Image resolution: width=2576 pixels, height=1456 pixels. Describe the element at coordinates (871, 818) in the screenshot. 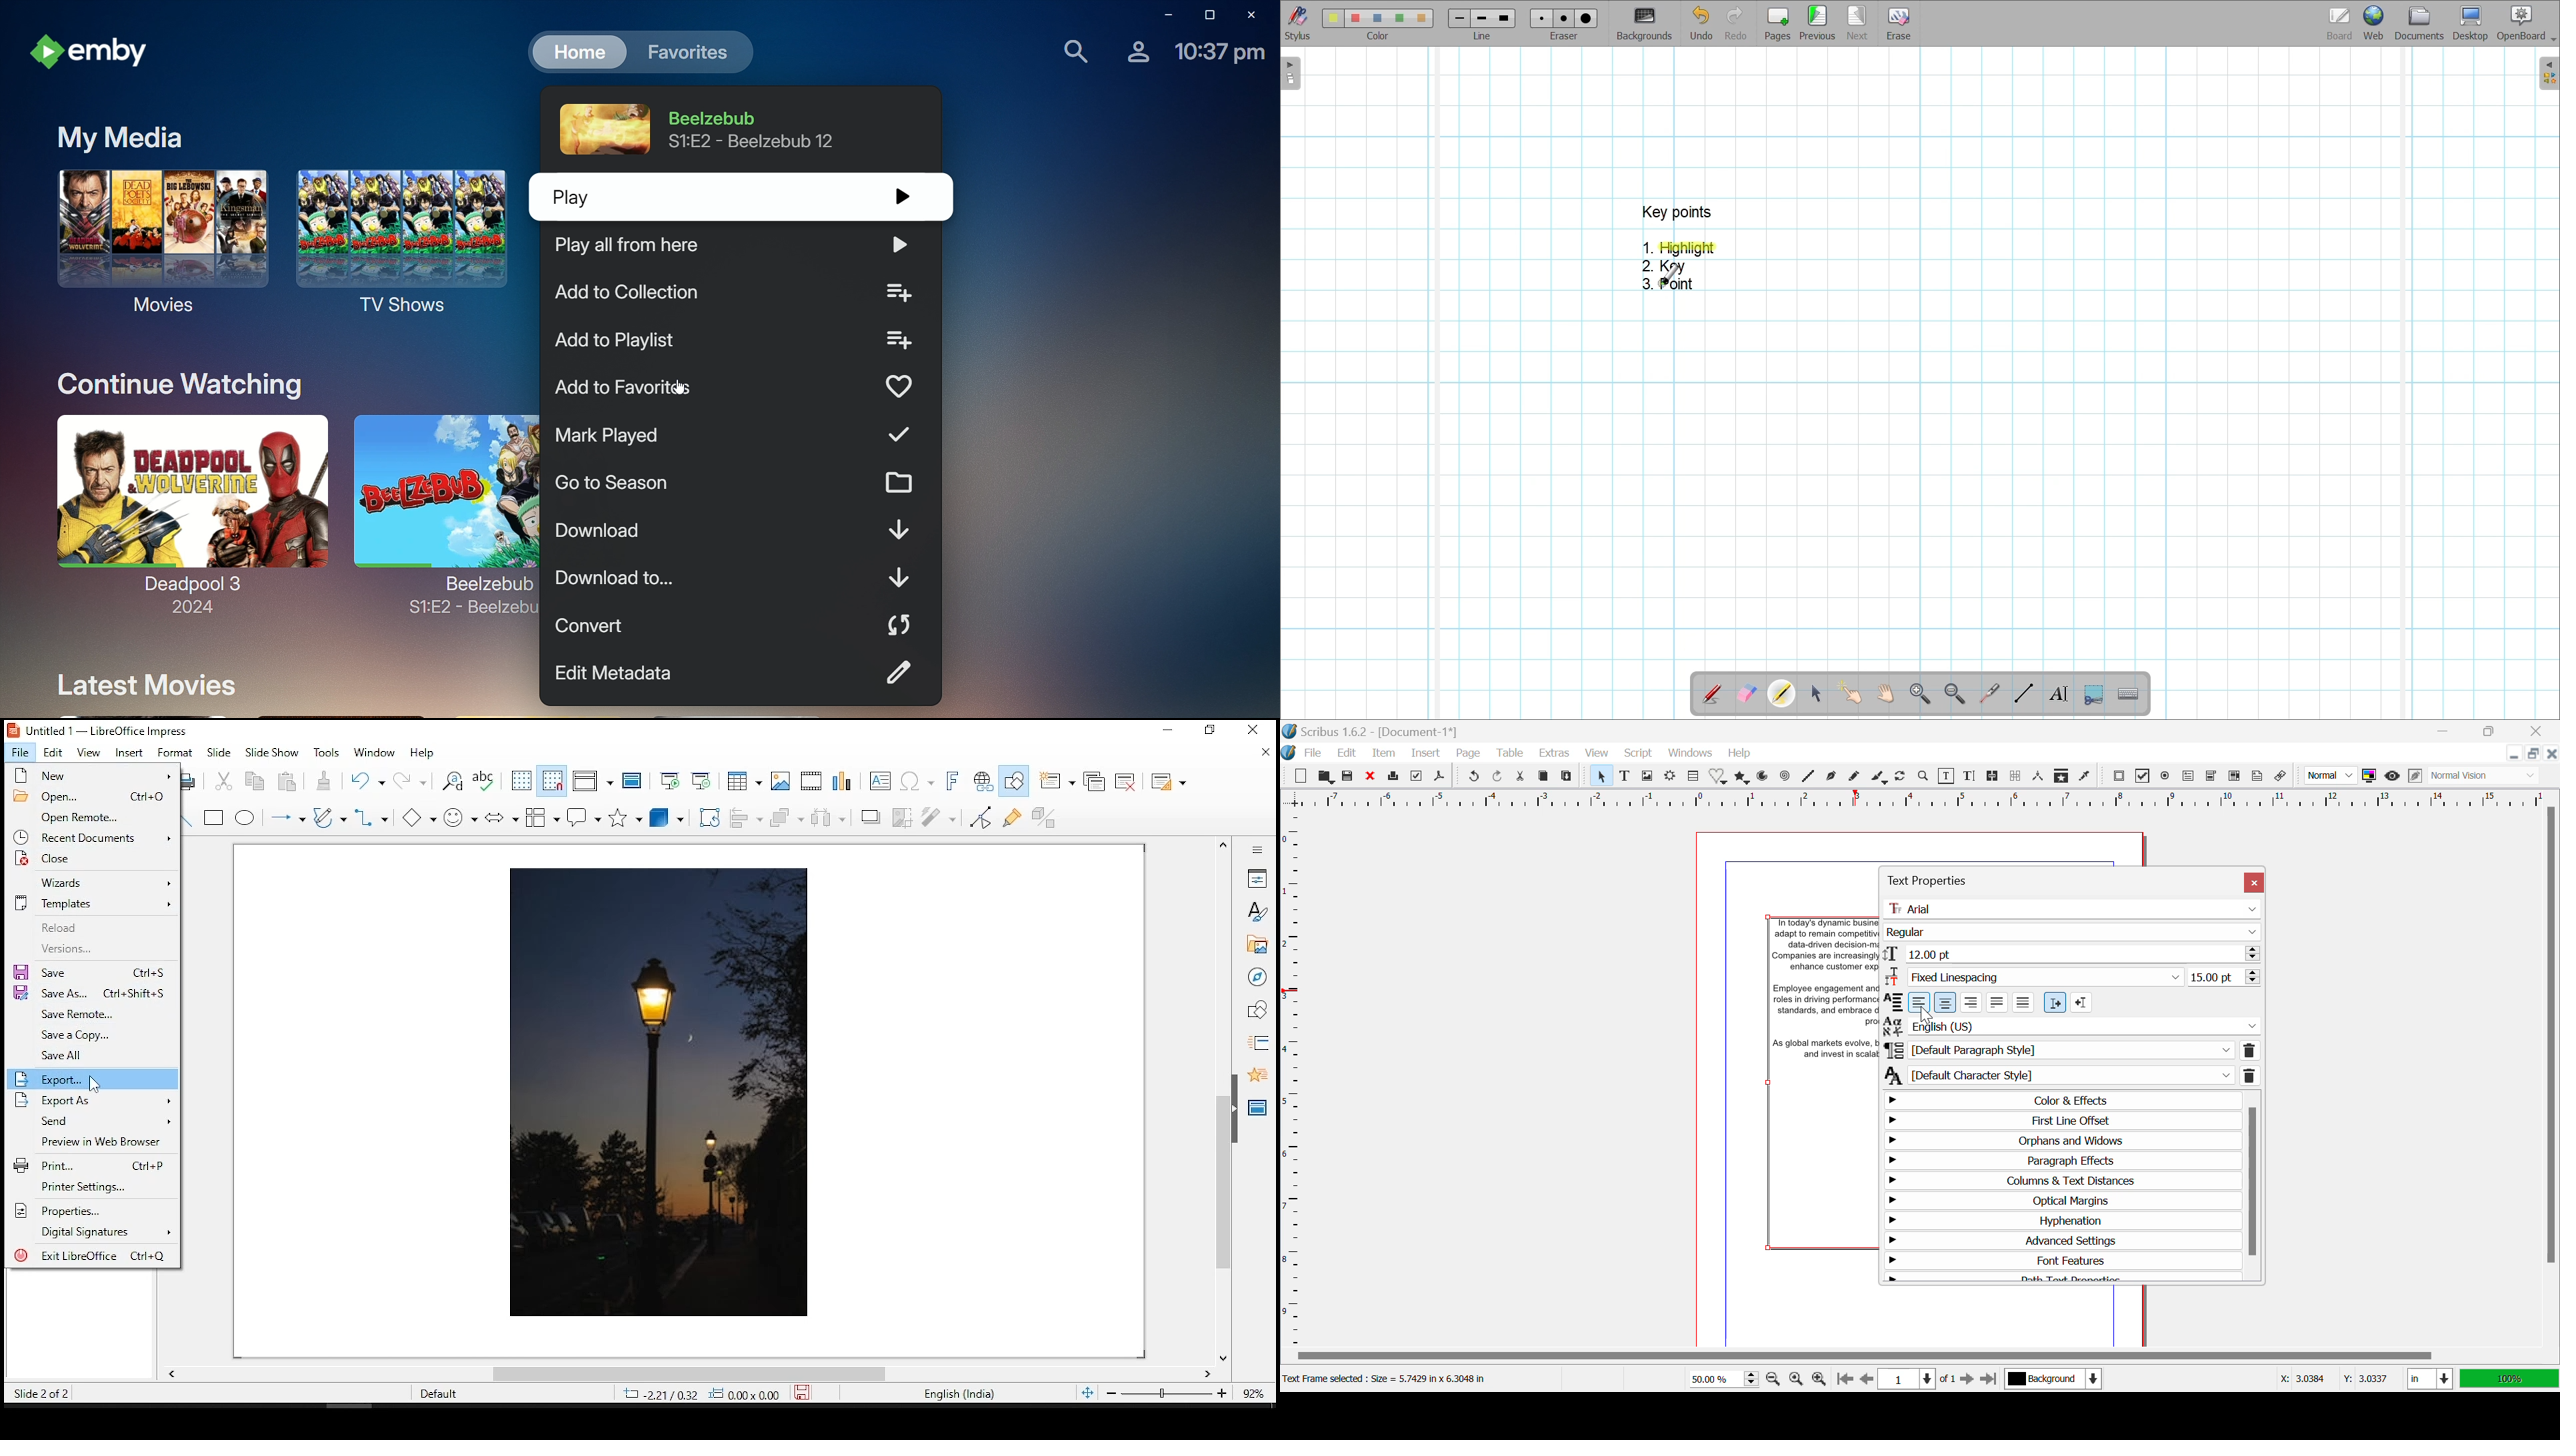

I see `shadow` at that location.